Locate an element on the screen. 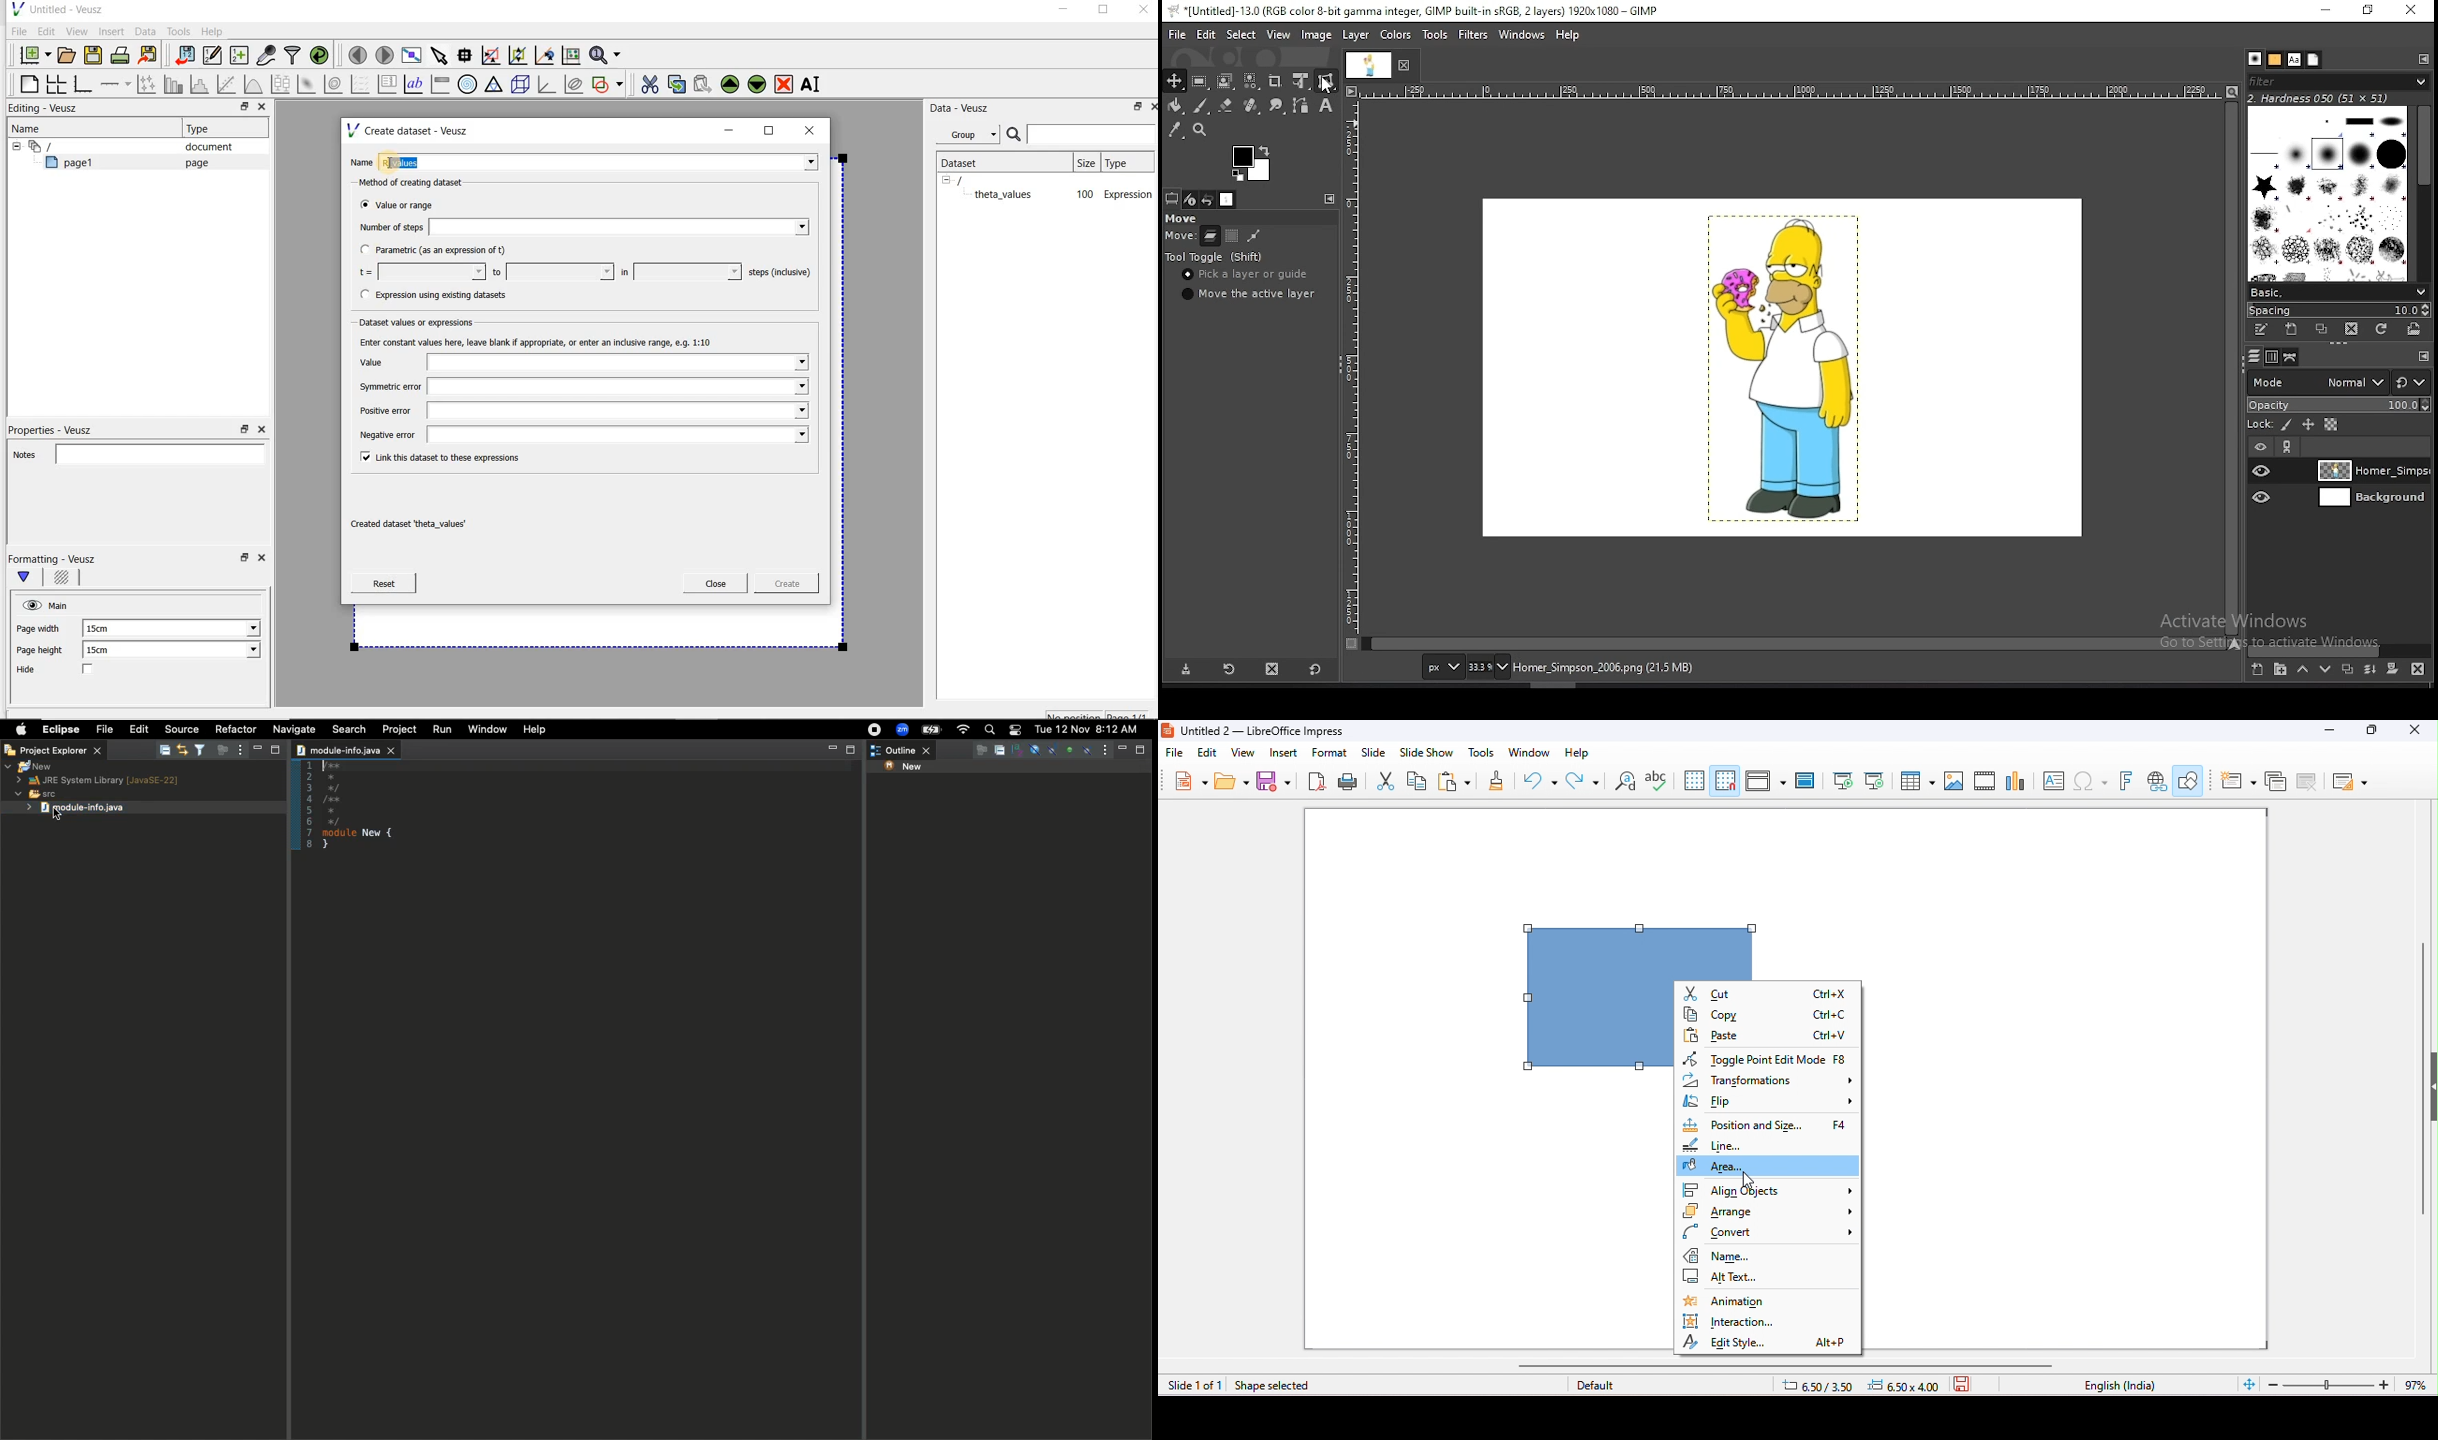 This screenshot has height=1456, width=2464. move channels is located at coordinates (1230, 235).